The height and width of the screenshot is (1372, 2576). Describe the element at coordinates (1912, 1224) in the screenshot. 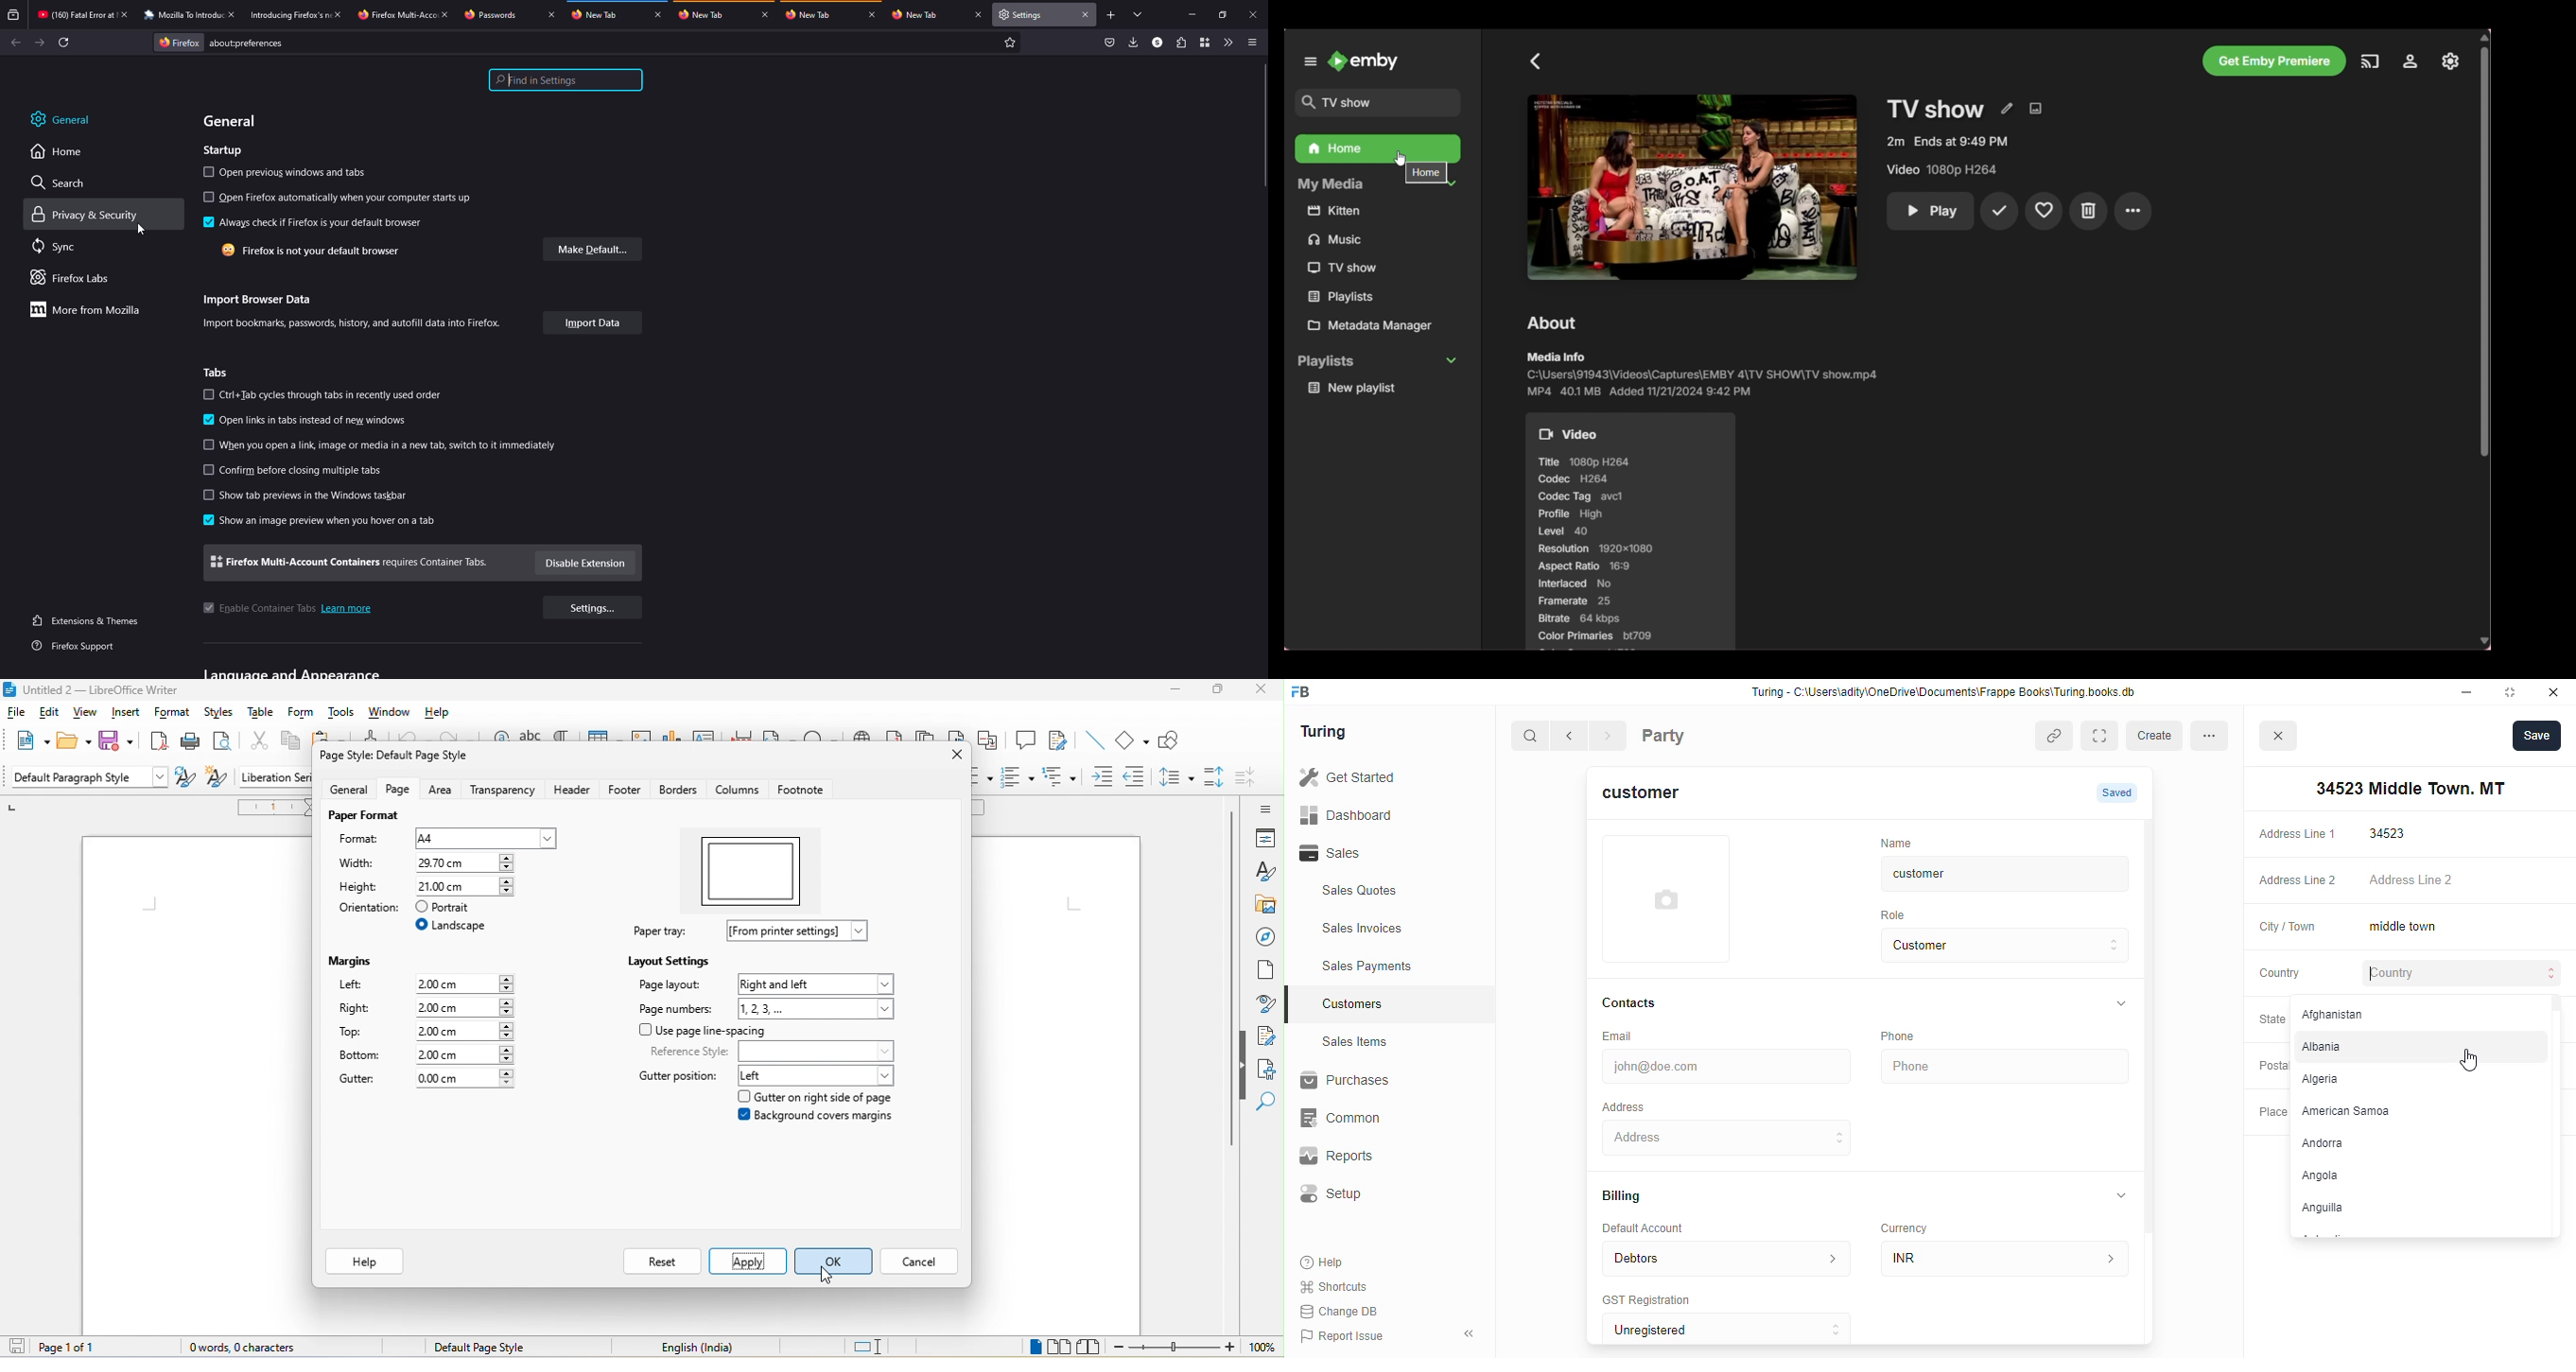

I see `Currency` at that location.